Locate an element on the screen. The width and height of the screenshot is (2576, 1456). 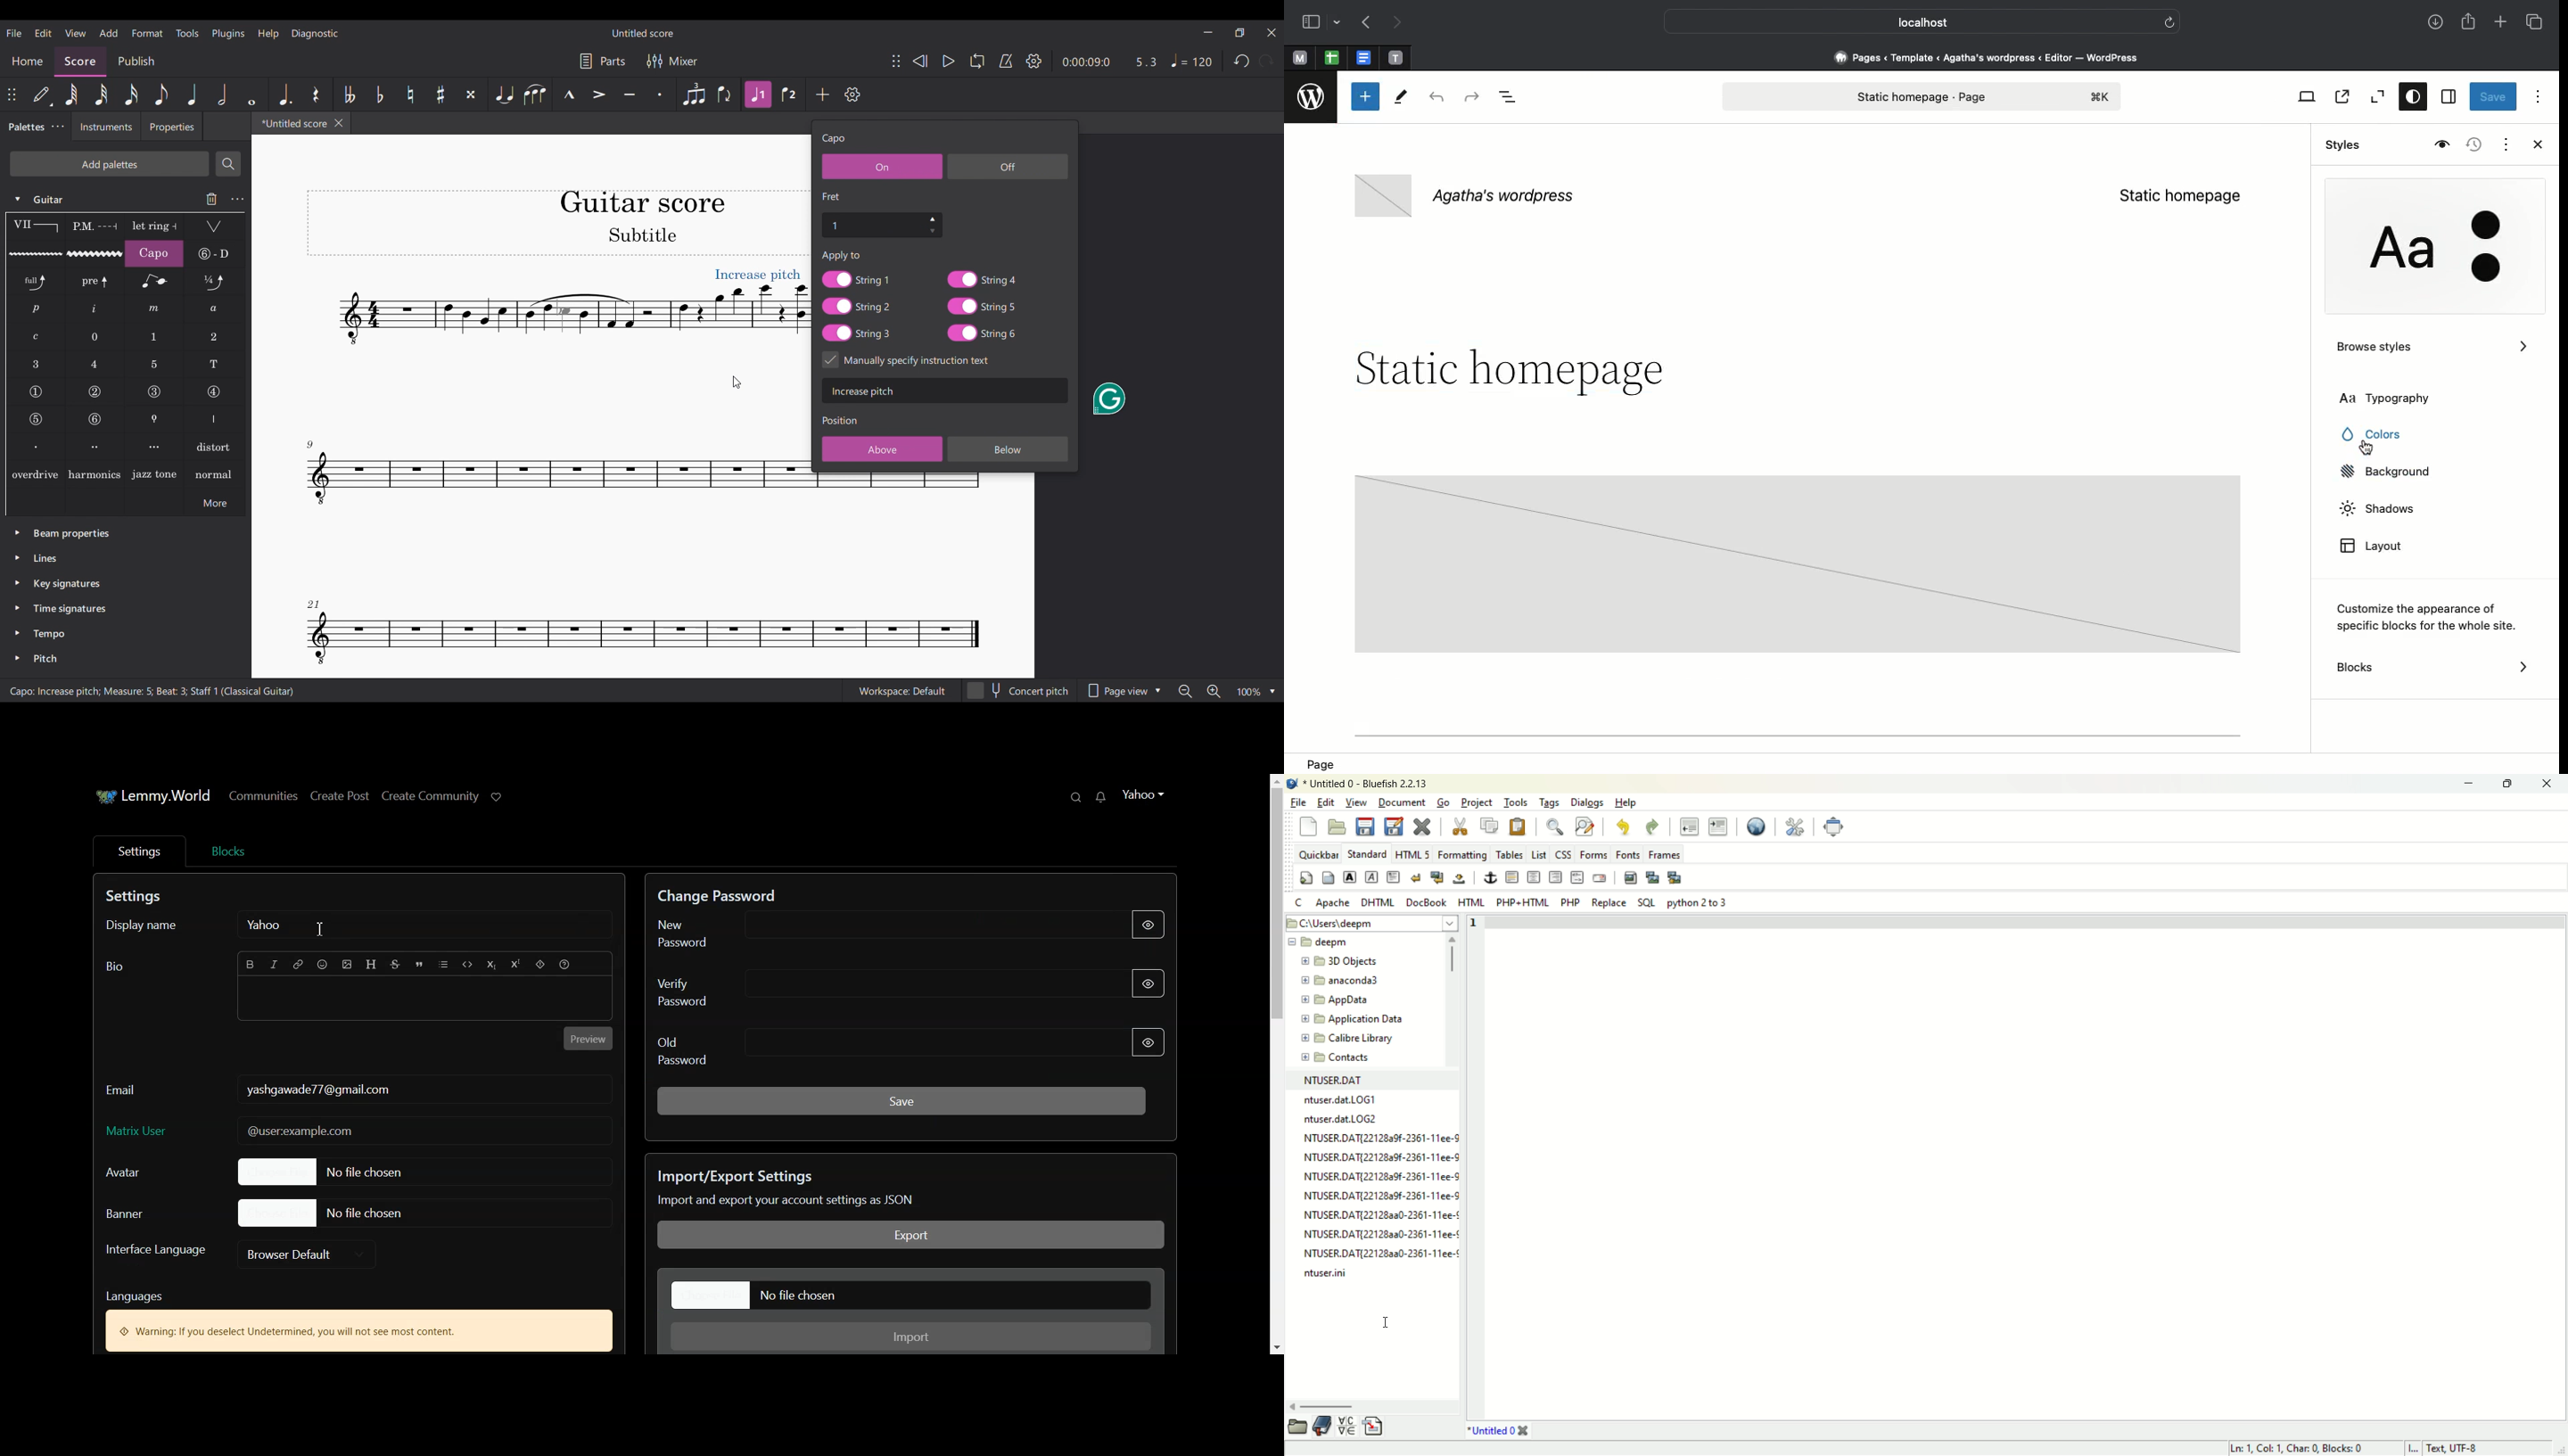
View is located at coordinates (2303, 97).